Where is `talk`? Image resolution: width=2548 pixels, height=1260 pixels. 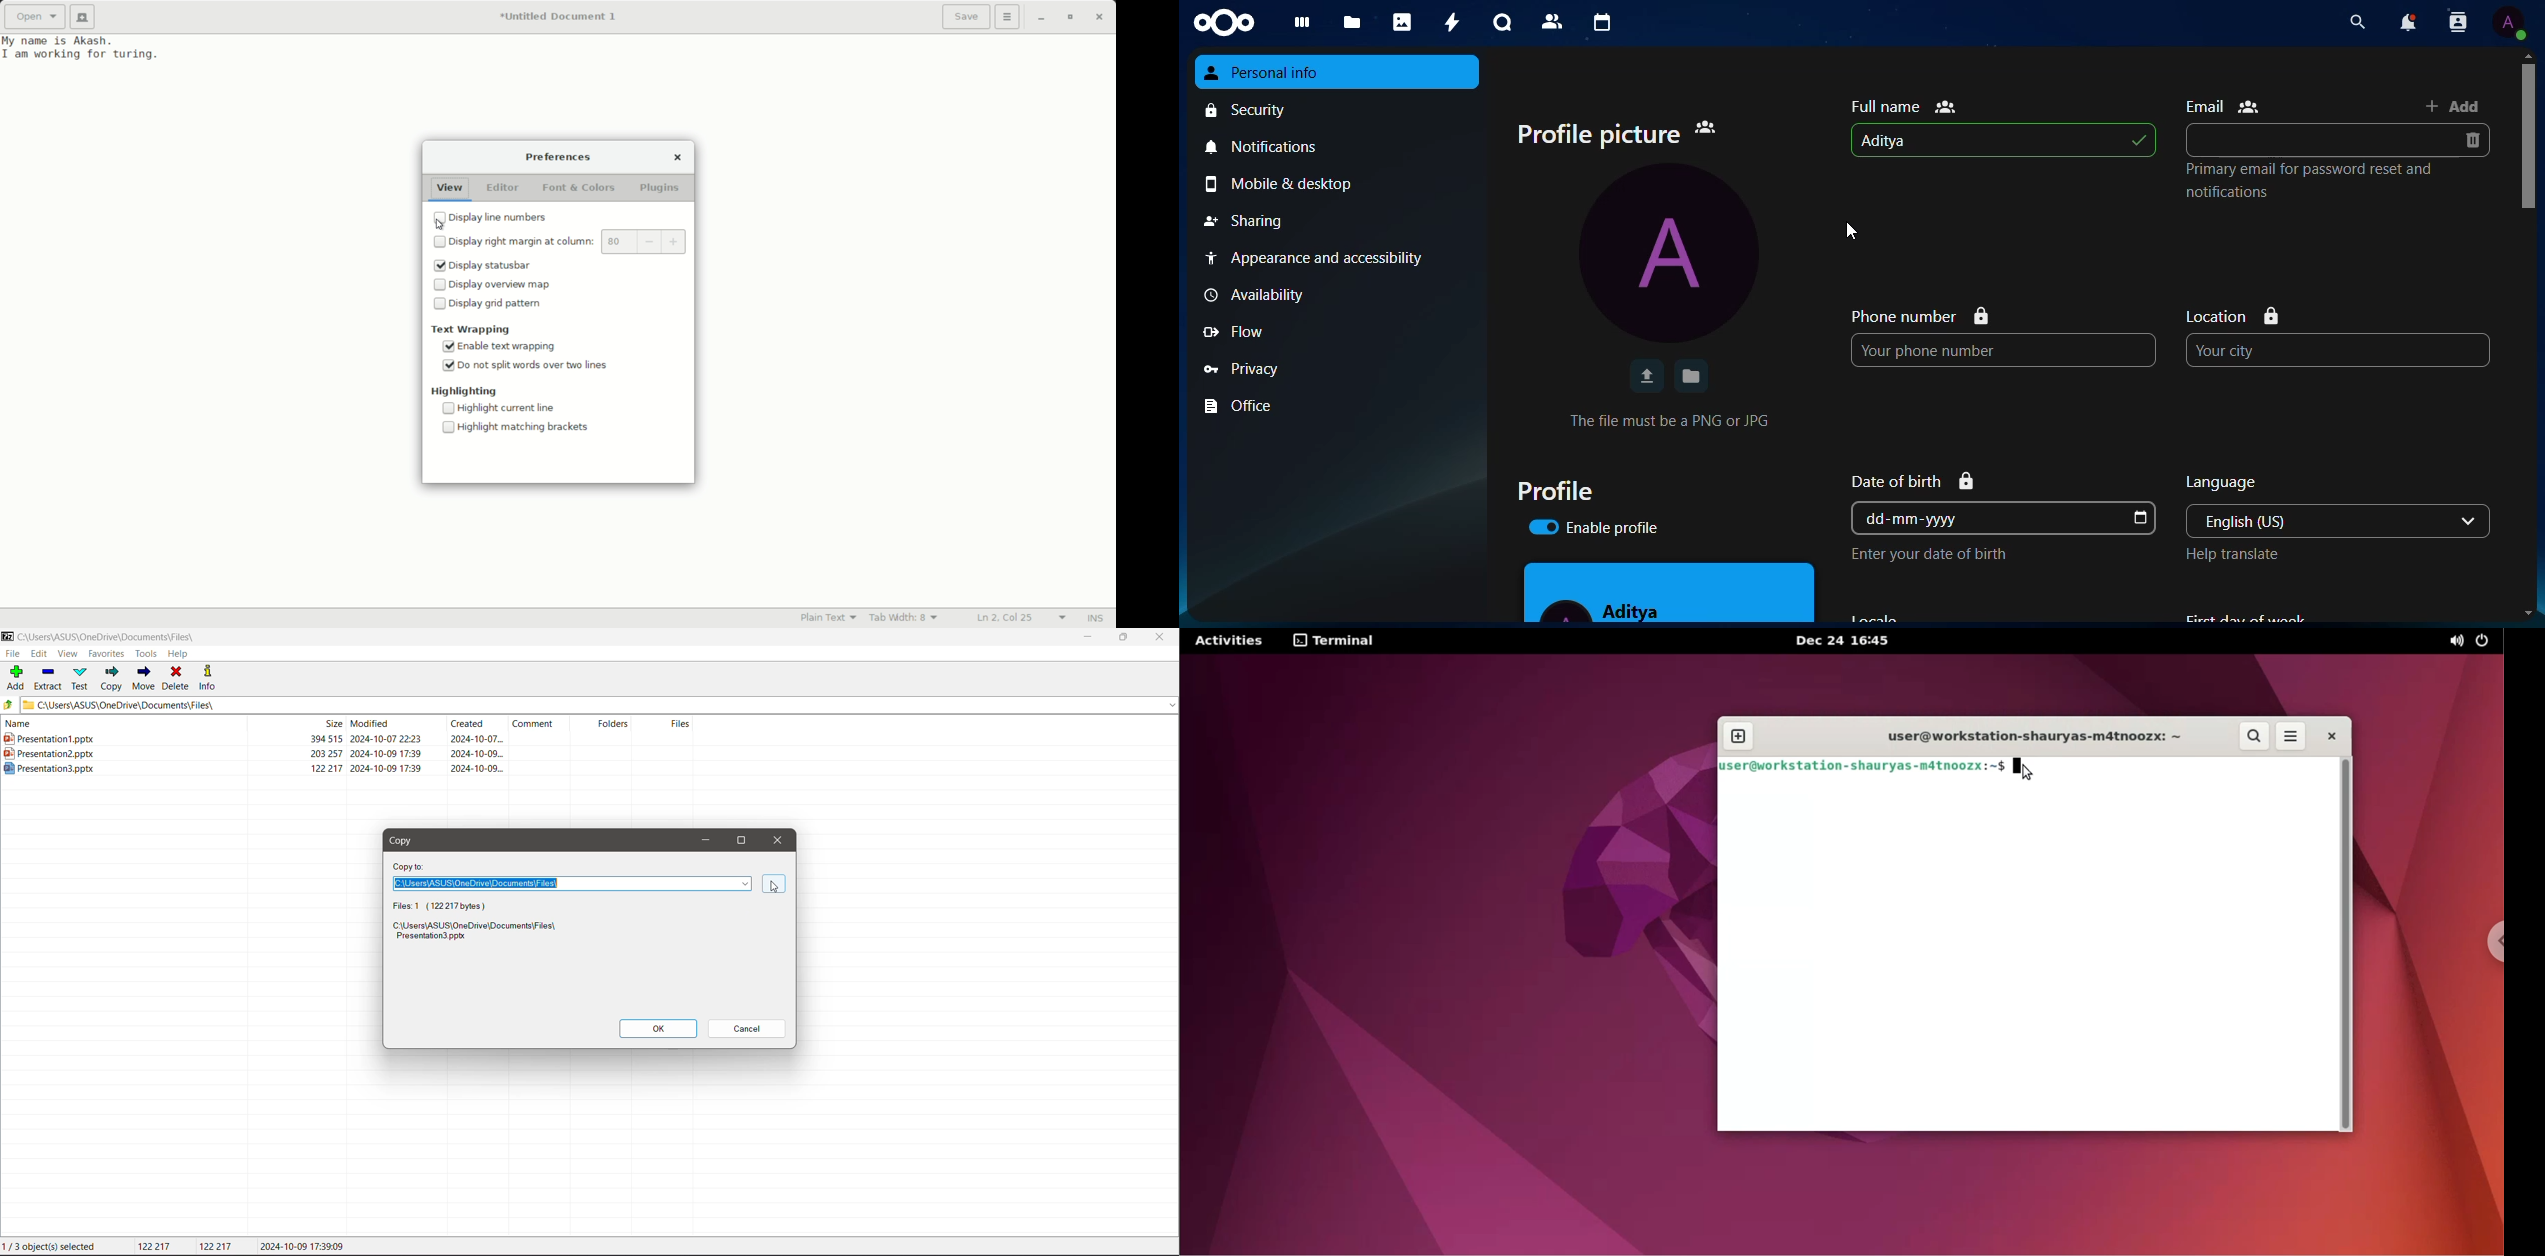
talk is located at coordinates (1499, 23).